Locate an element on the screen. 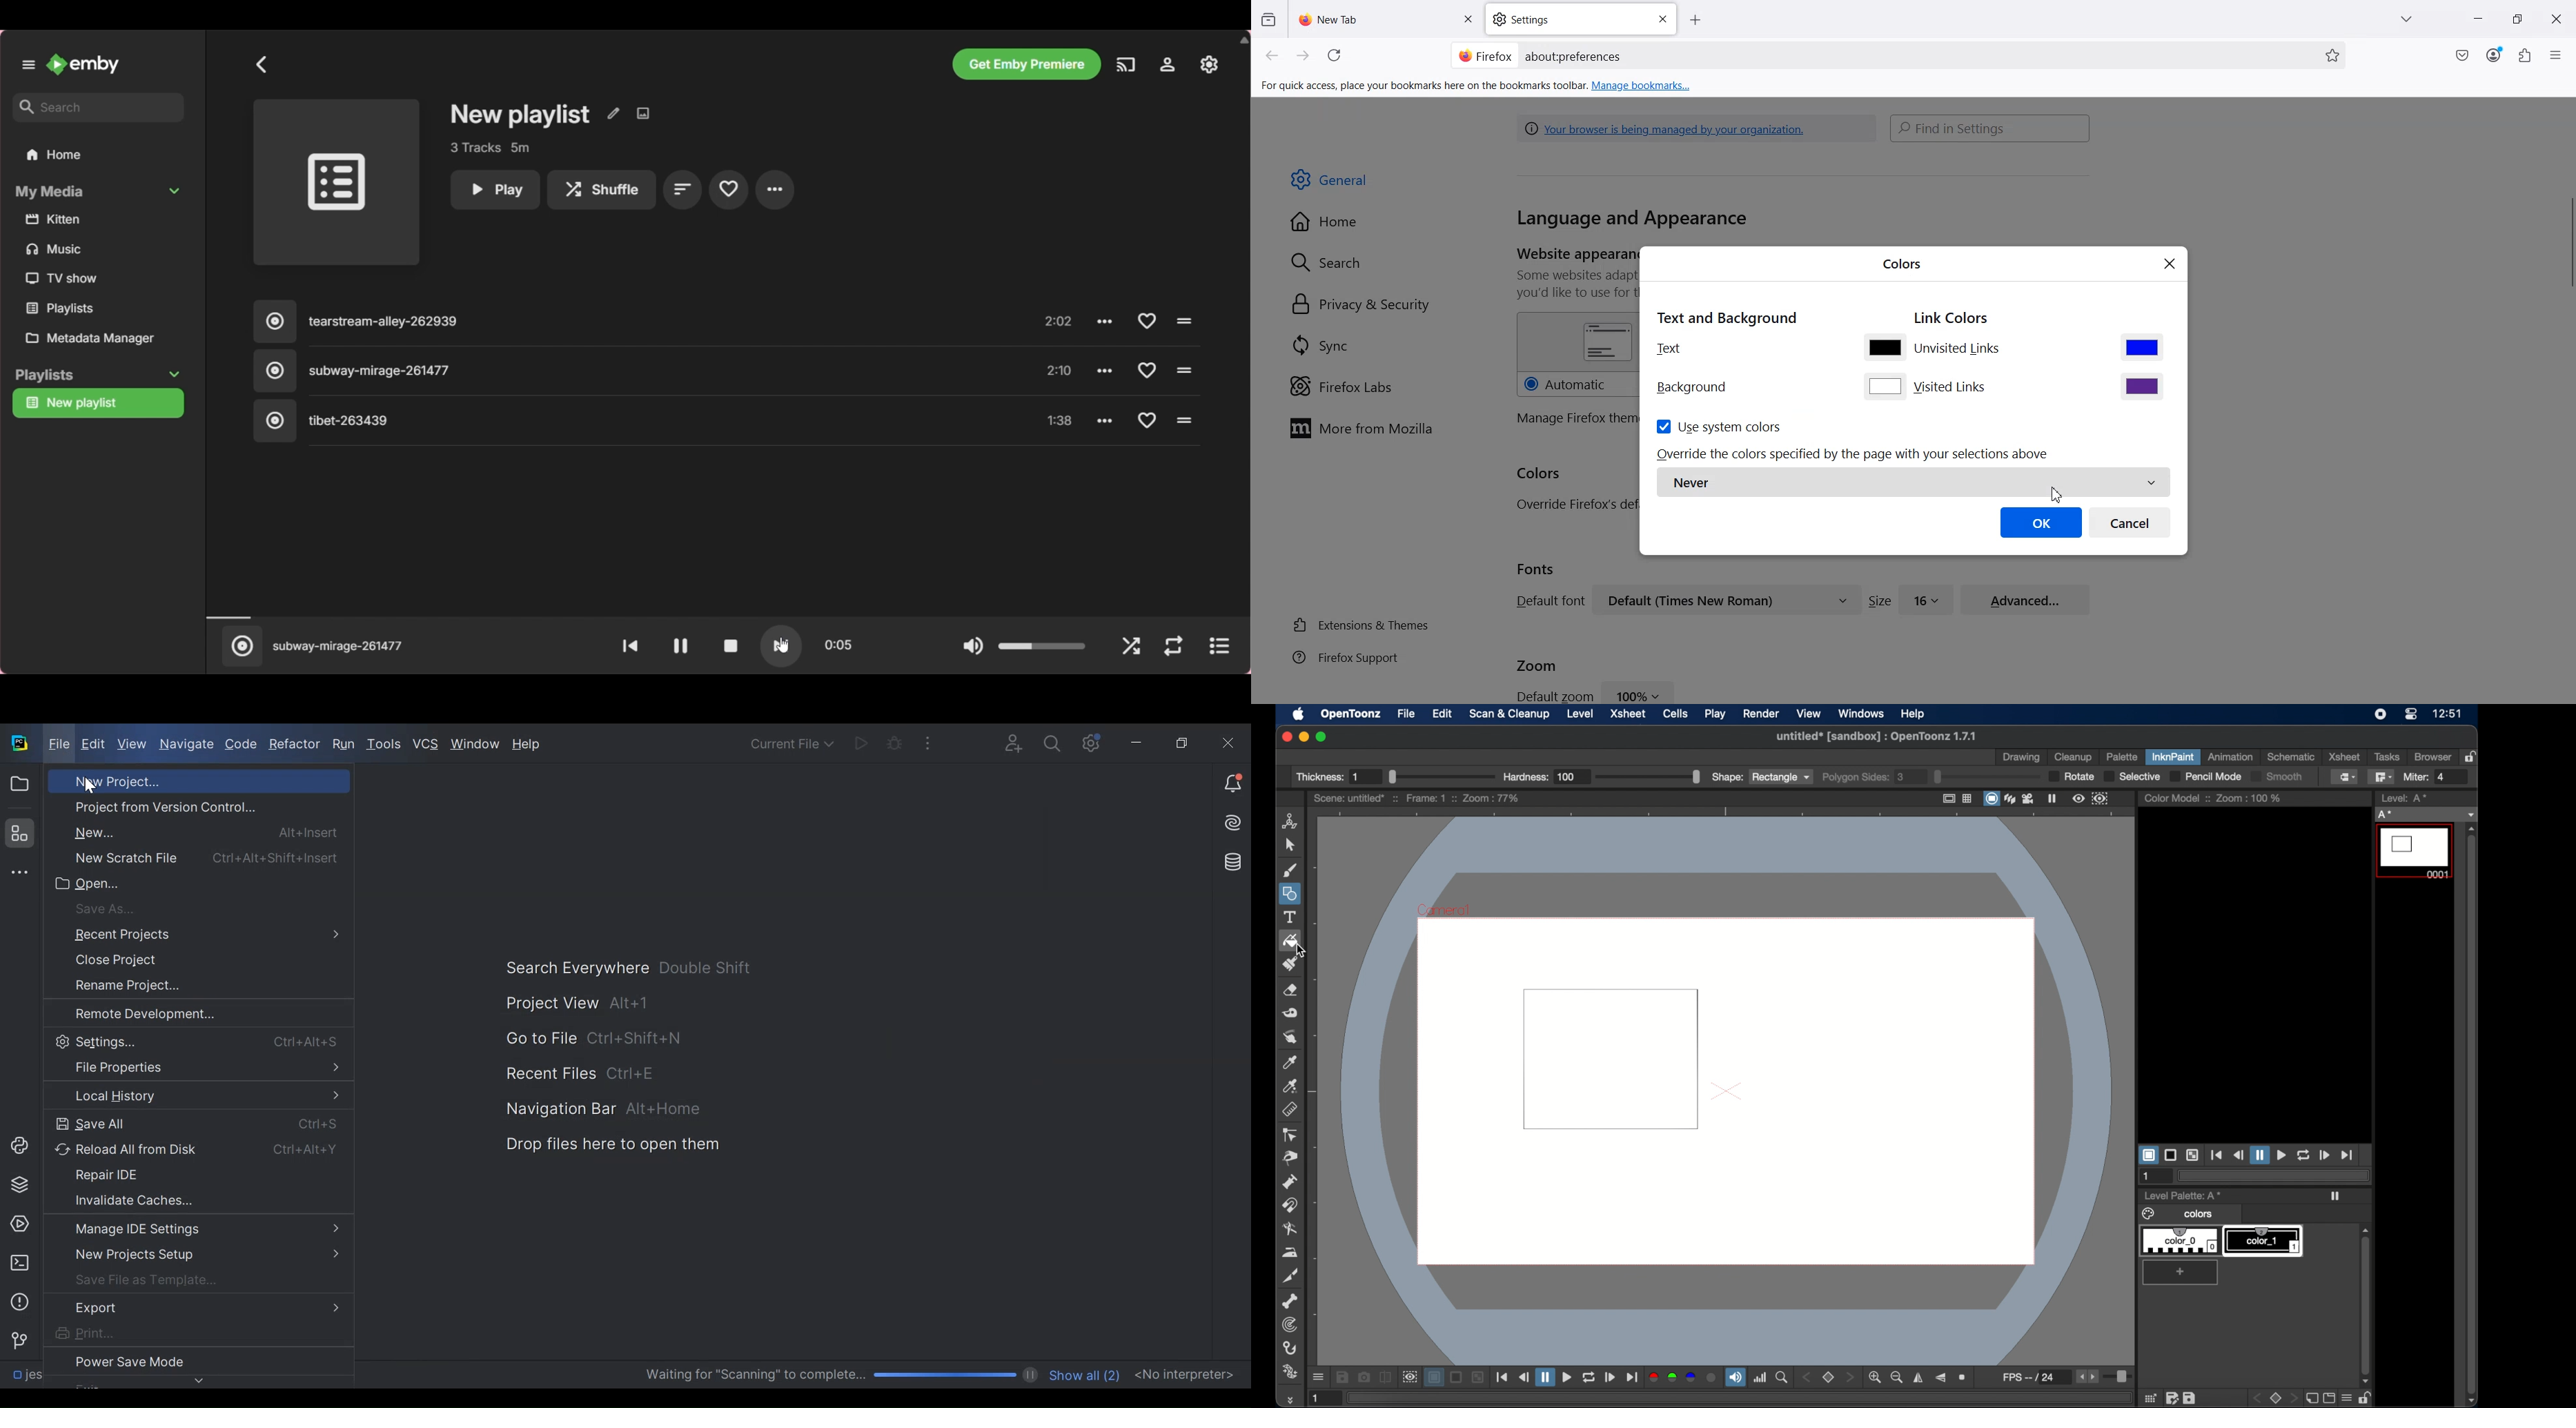 Image resolution: width=2576 pixels, height=1428 pixels. OK is located at coordinates (2041, 522).